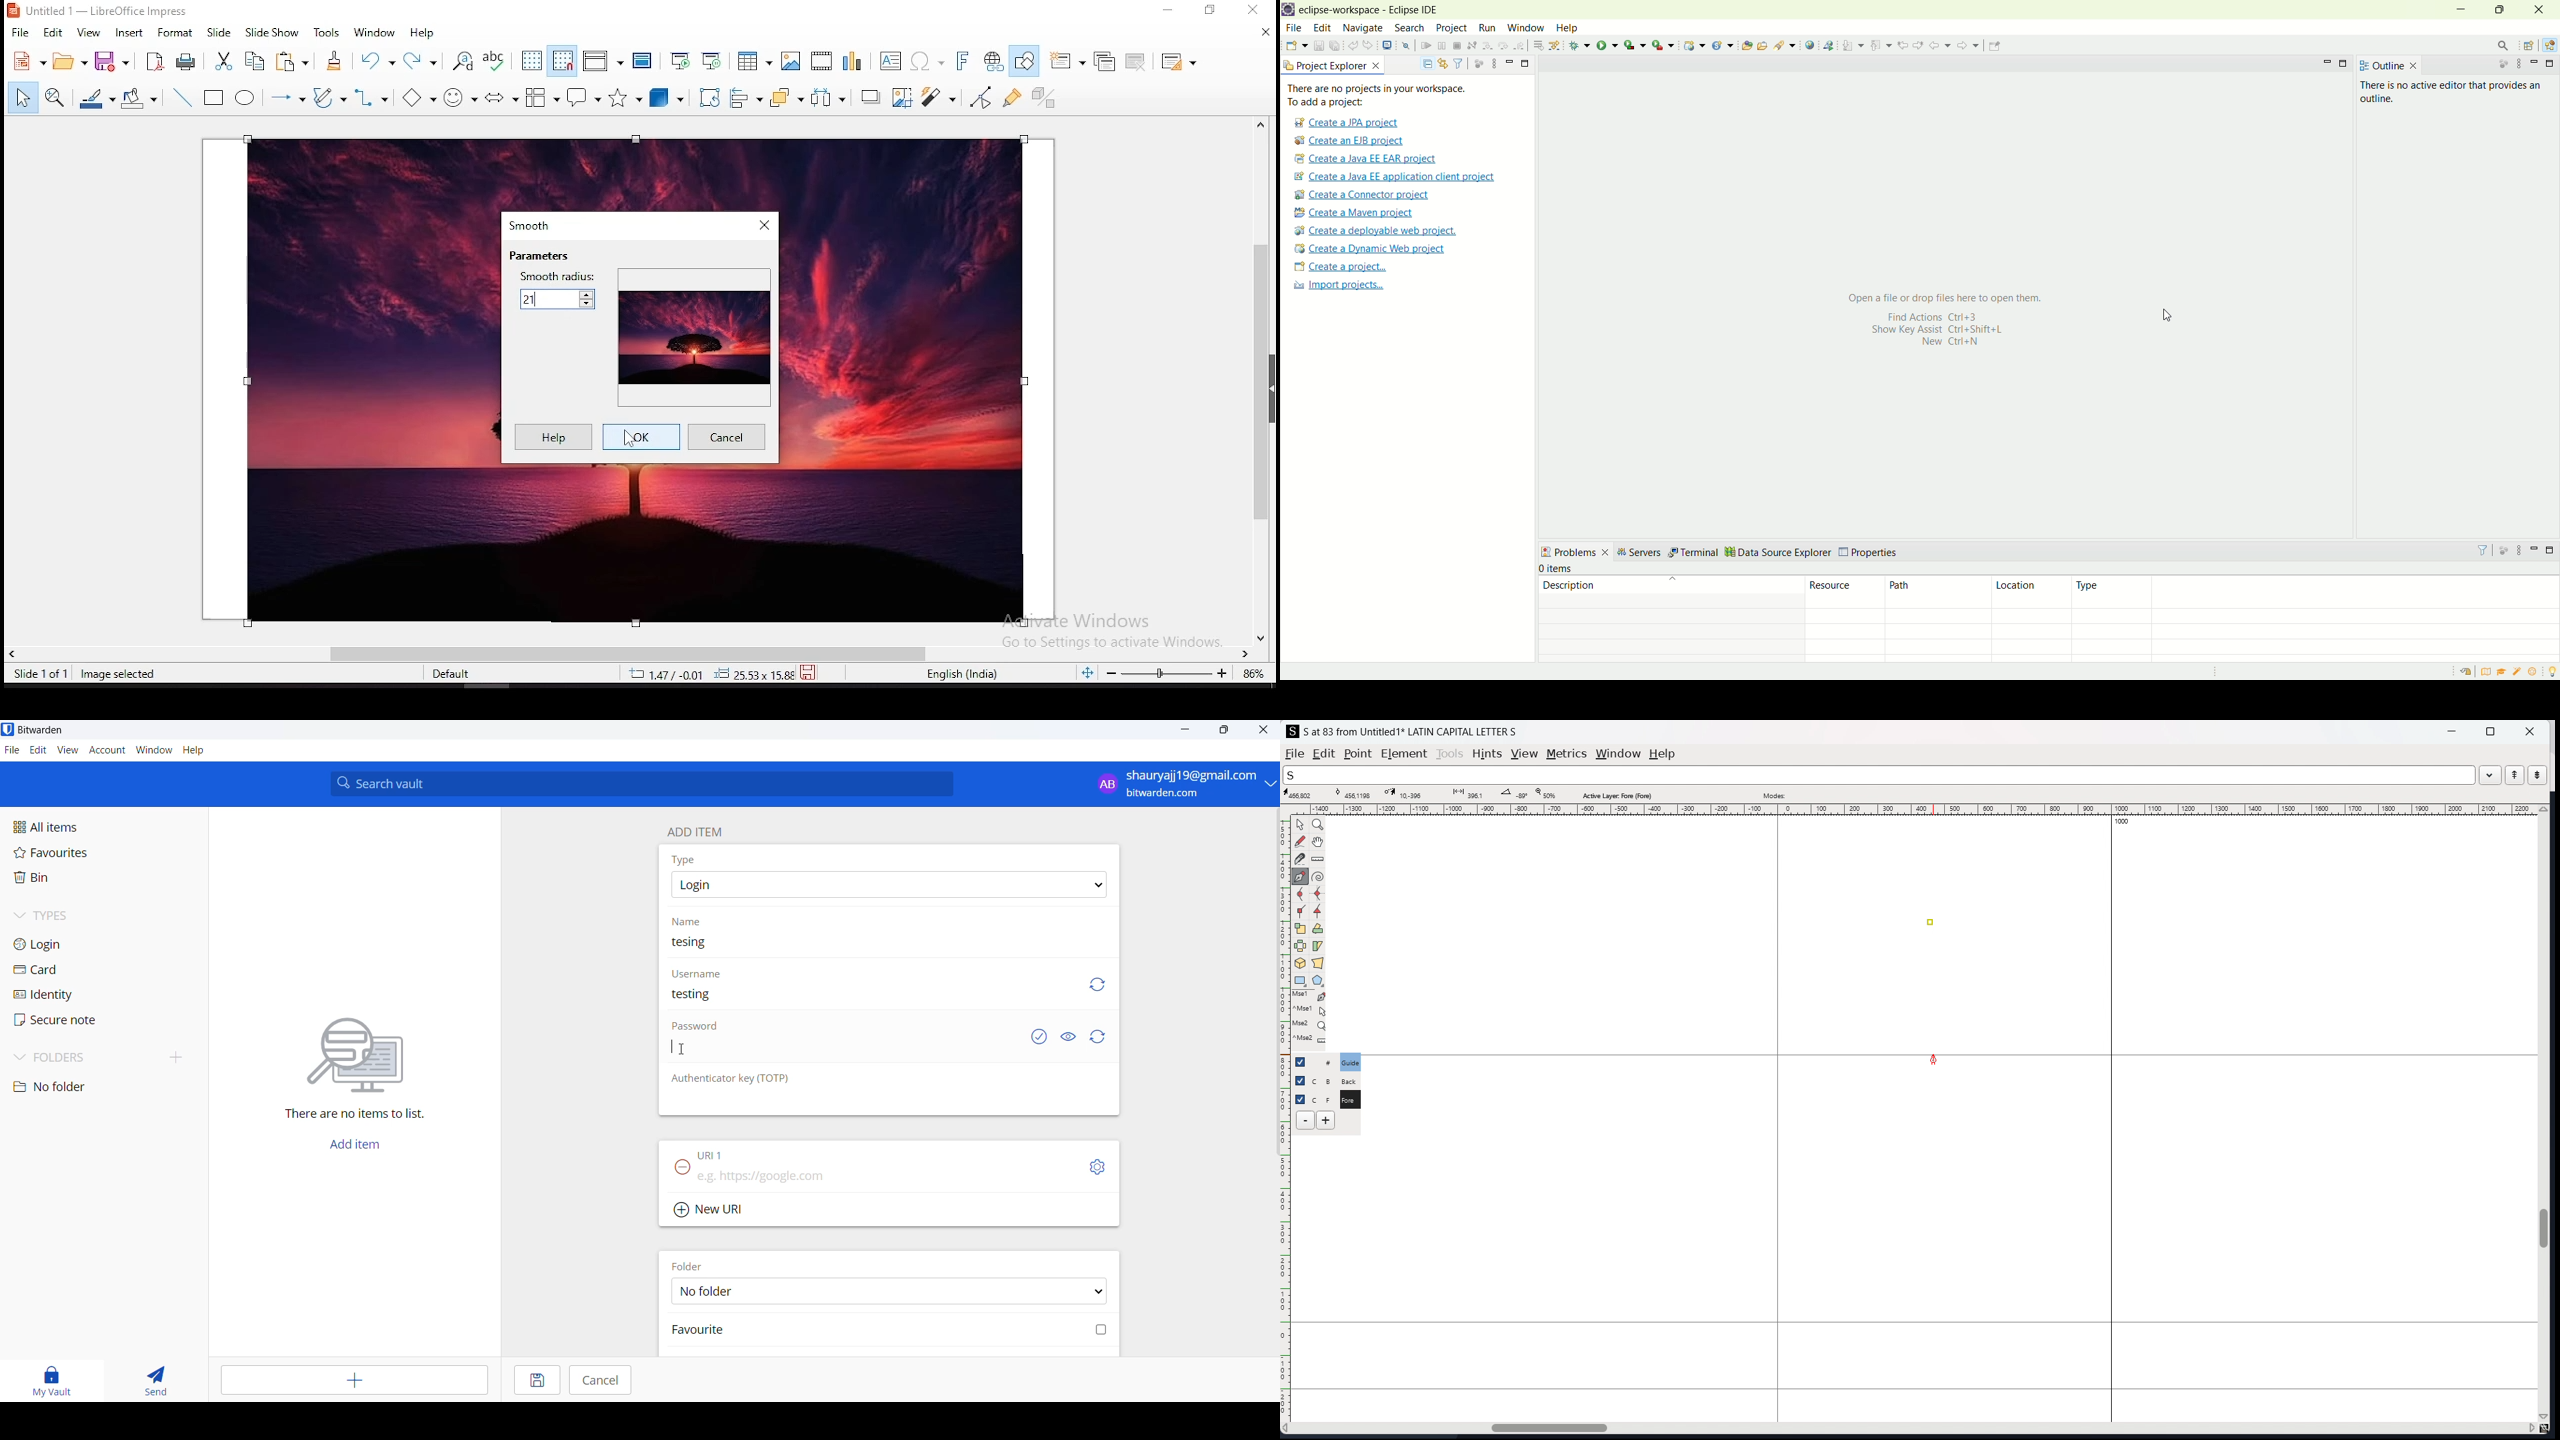 This screenshot has width=2576, height=1456. Describe the element at coordinates (1293, 731) in the screenshot. I see `logo` at that location.